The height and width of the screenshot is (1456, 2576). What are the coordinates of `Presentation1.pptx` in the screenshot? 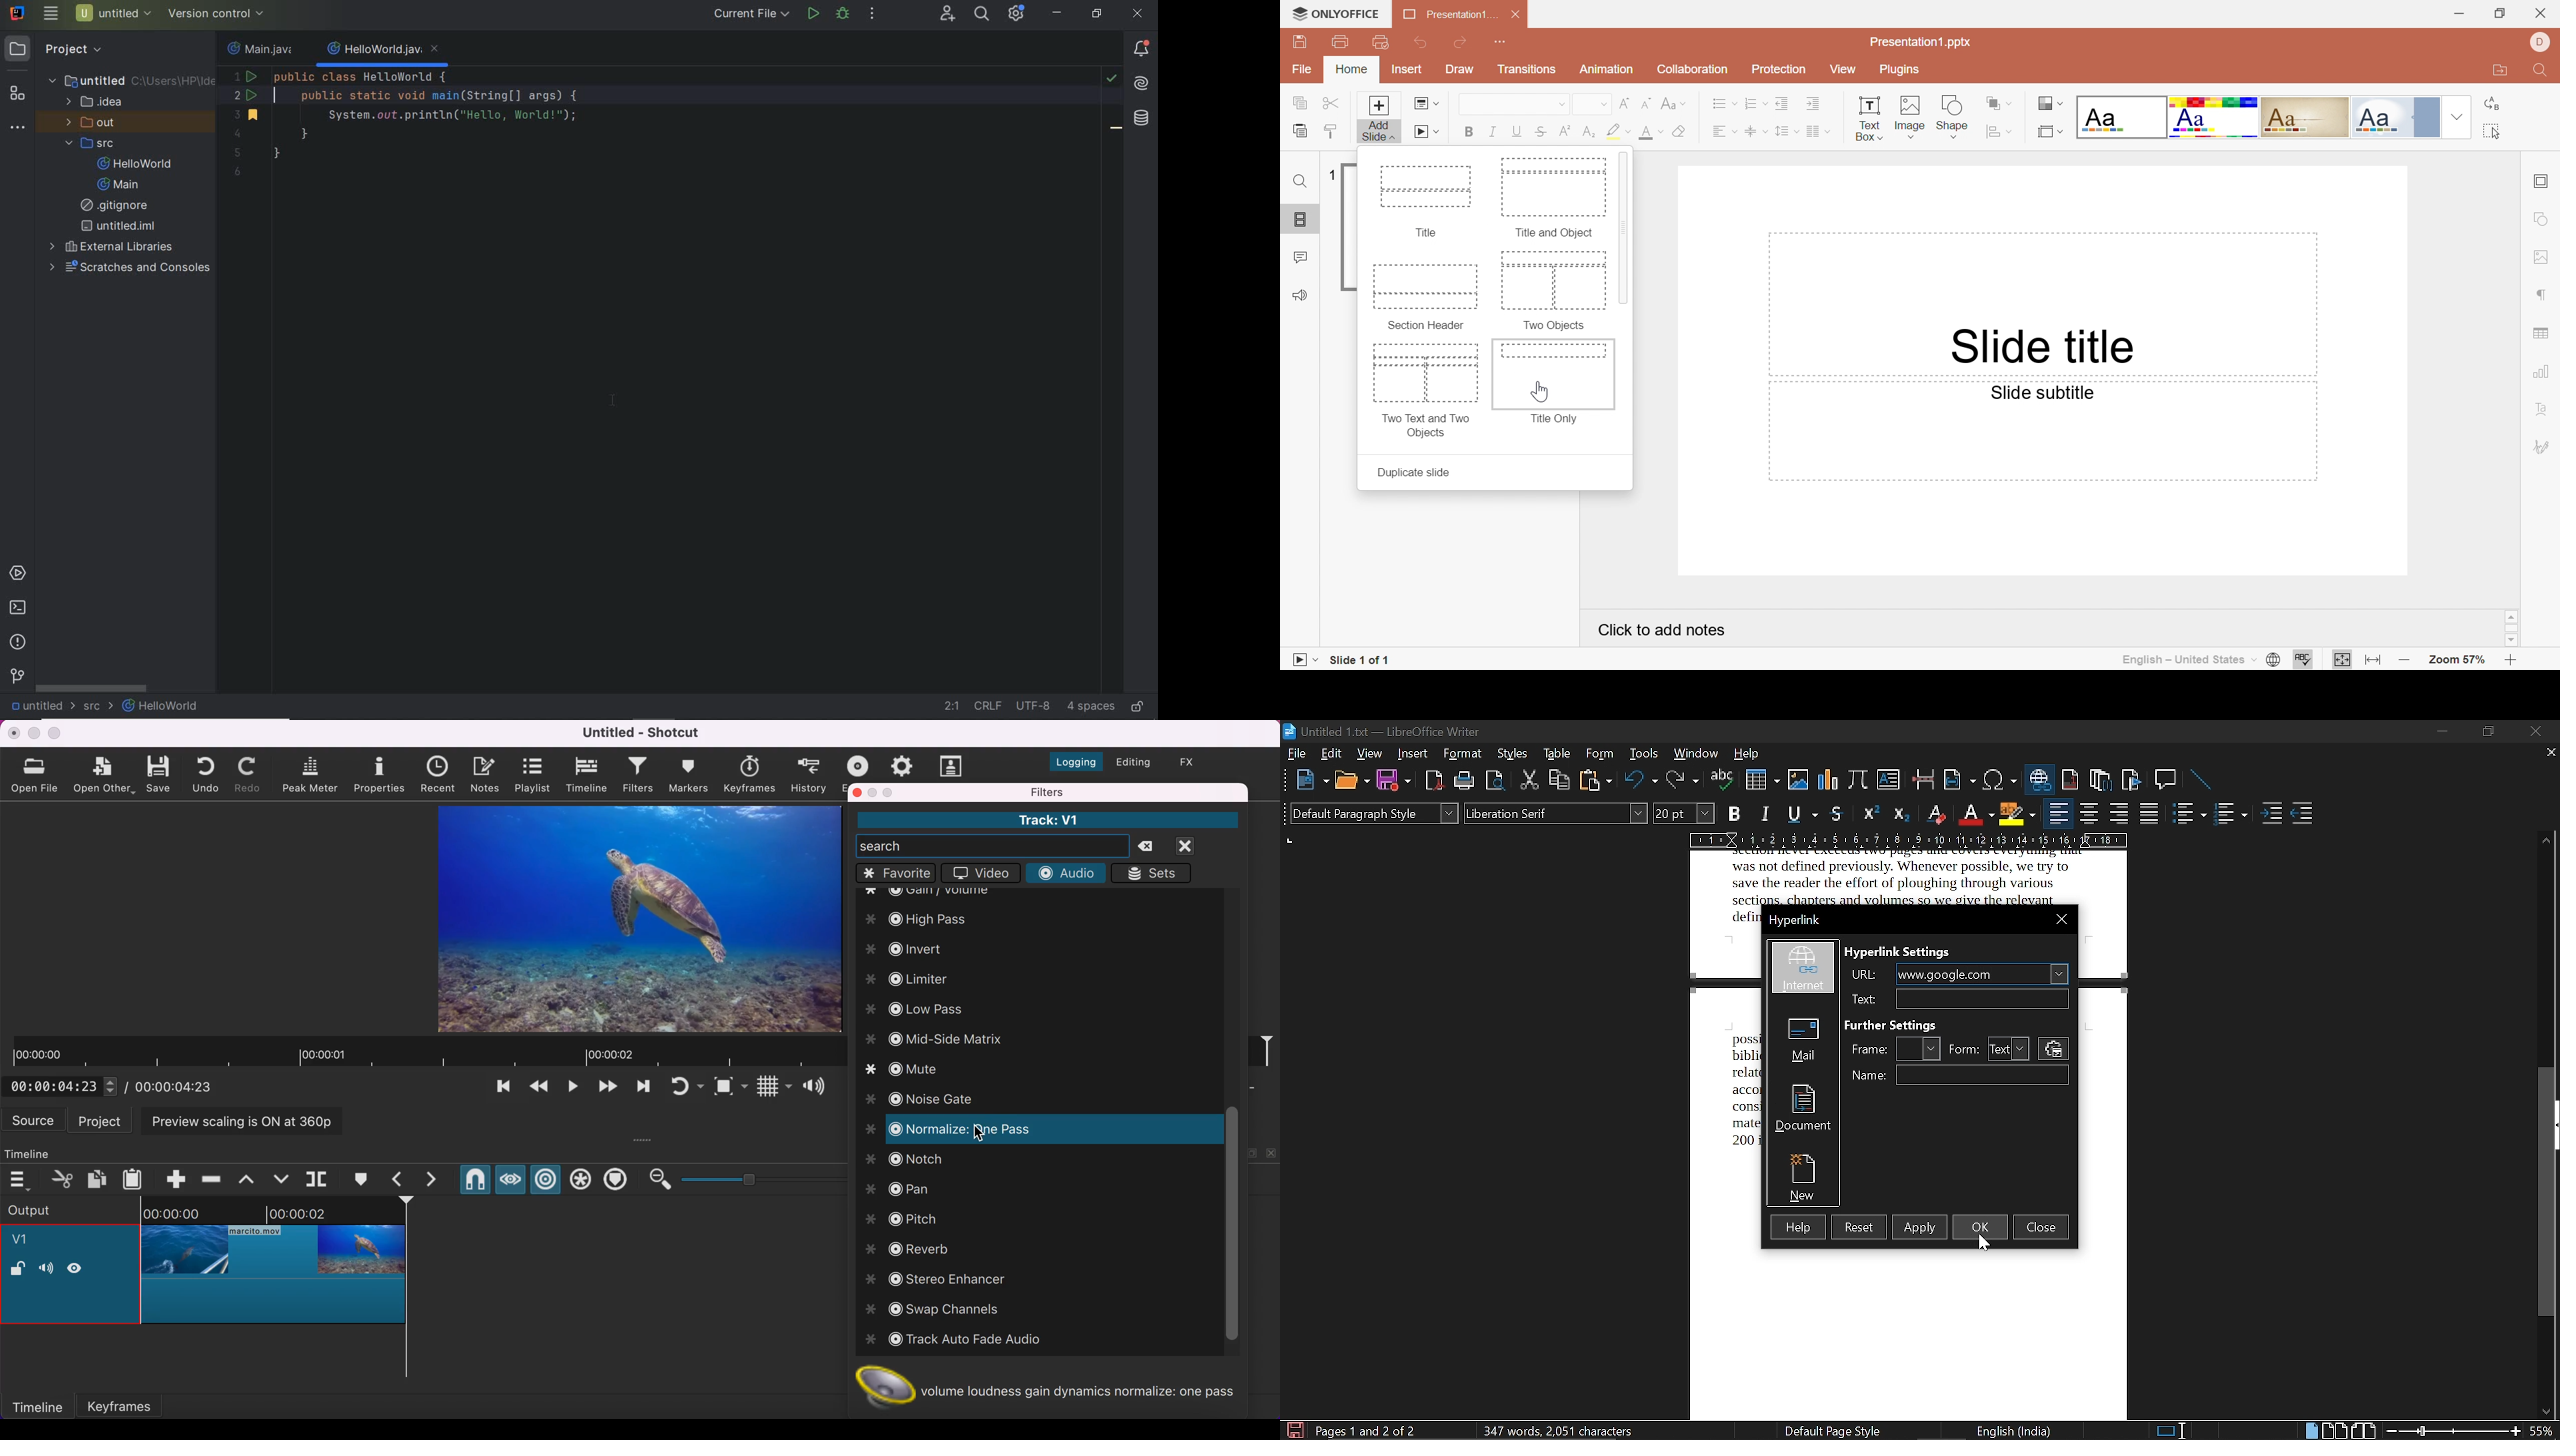 It's located at (1922, 42).